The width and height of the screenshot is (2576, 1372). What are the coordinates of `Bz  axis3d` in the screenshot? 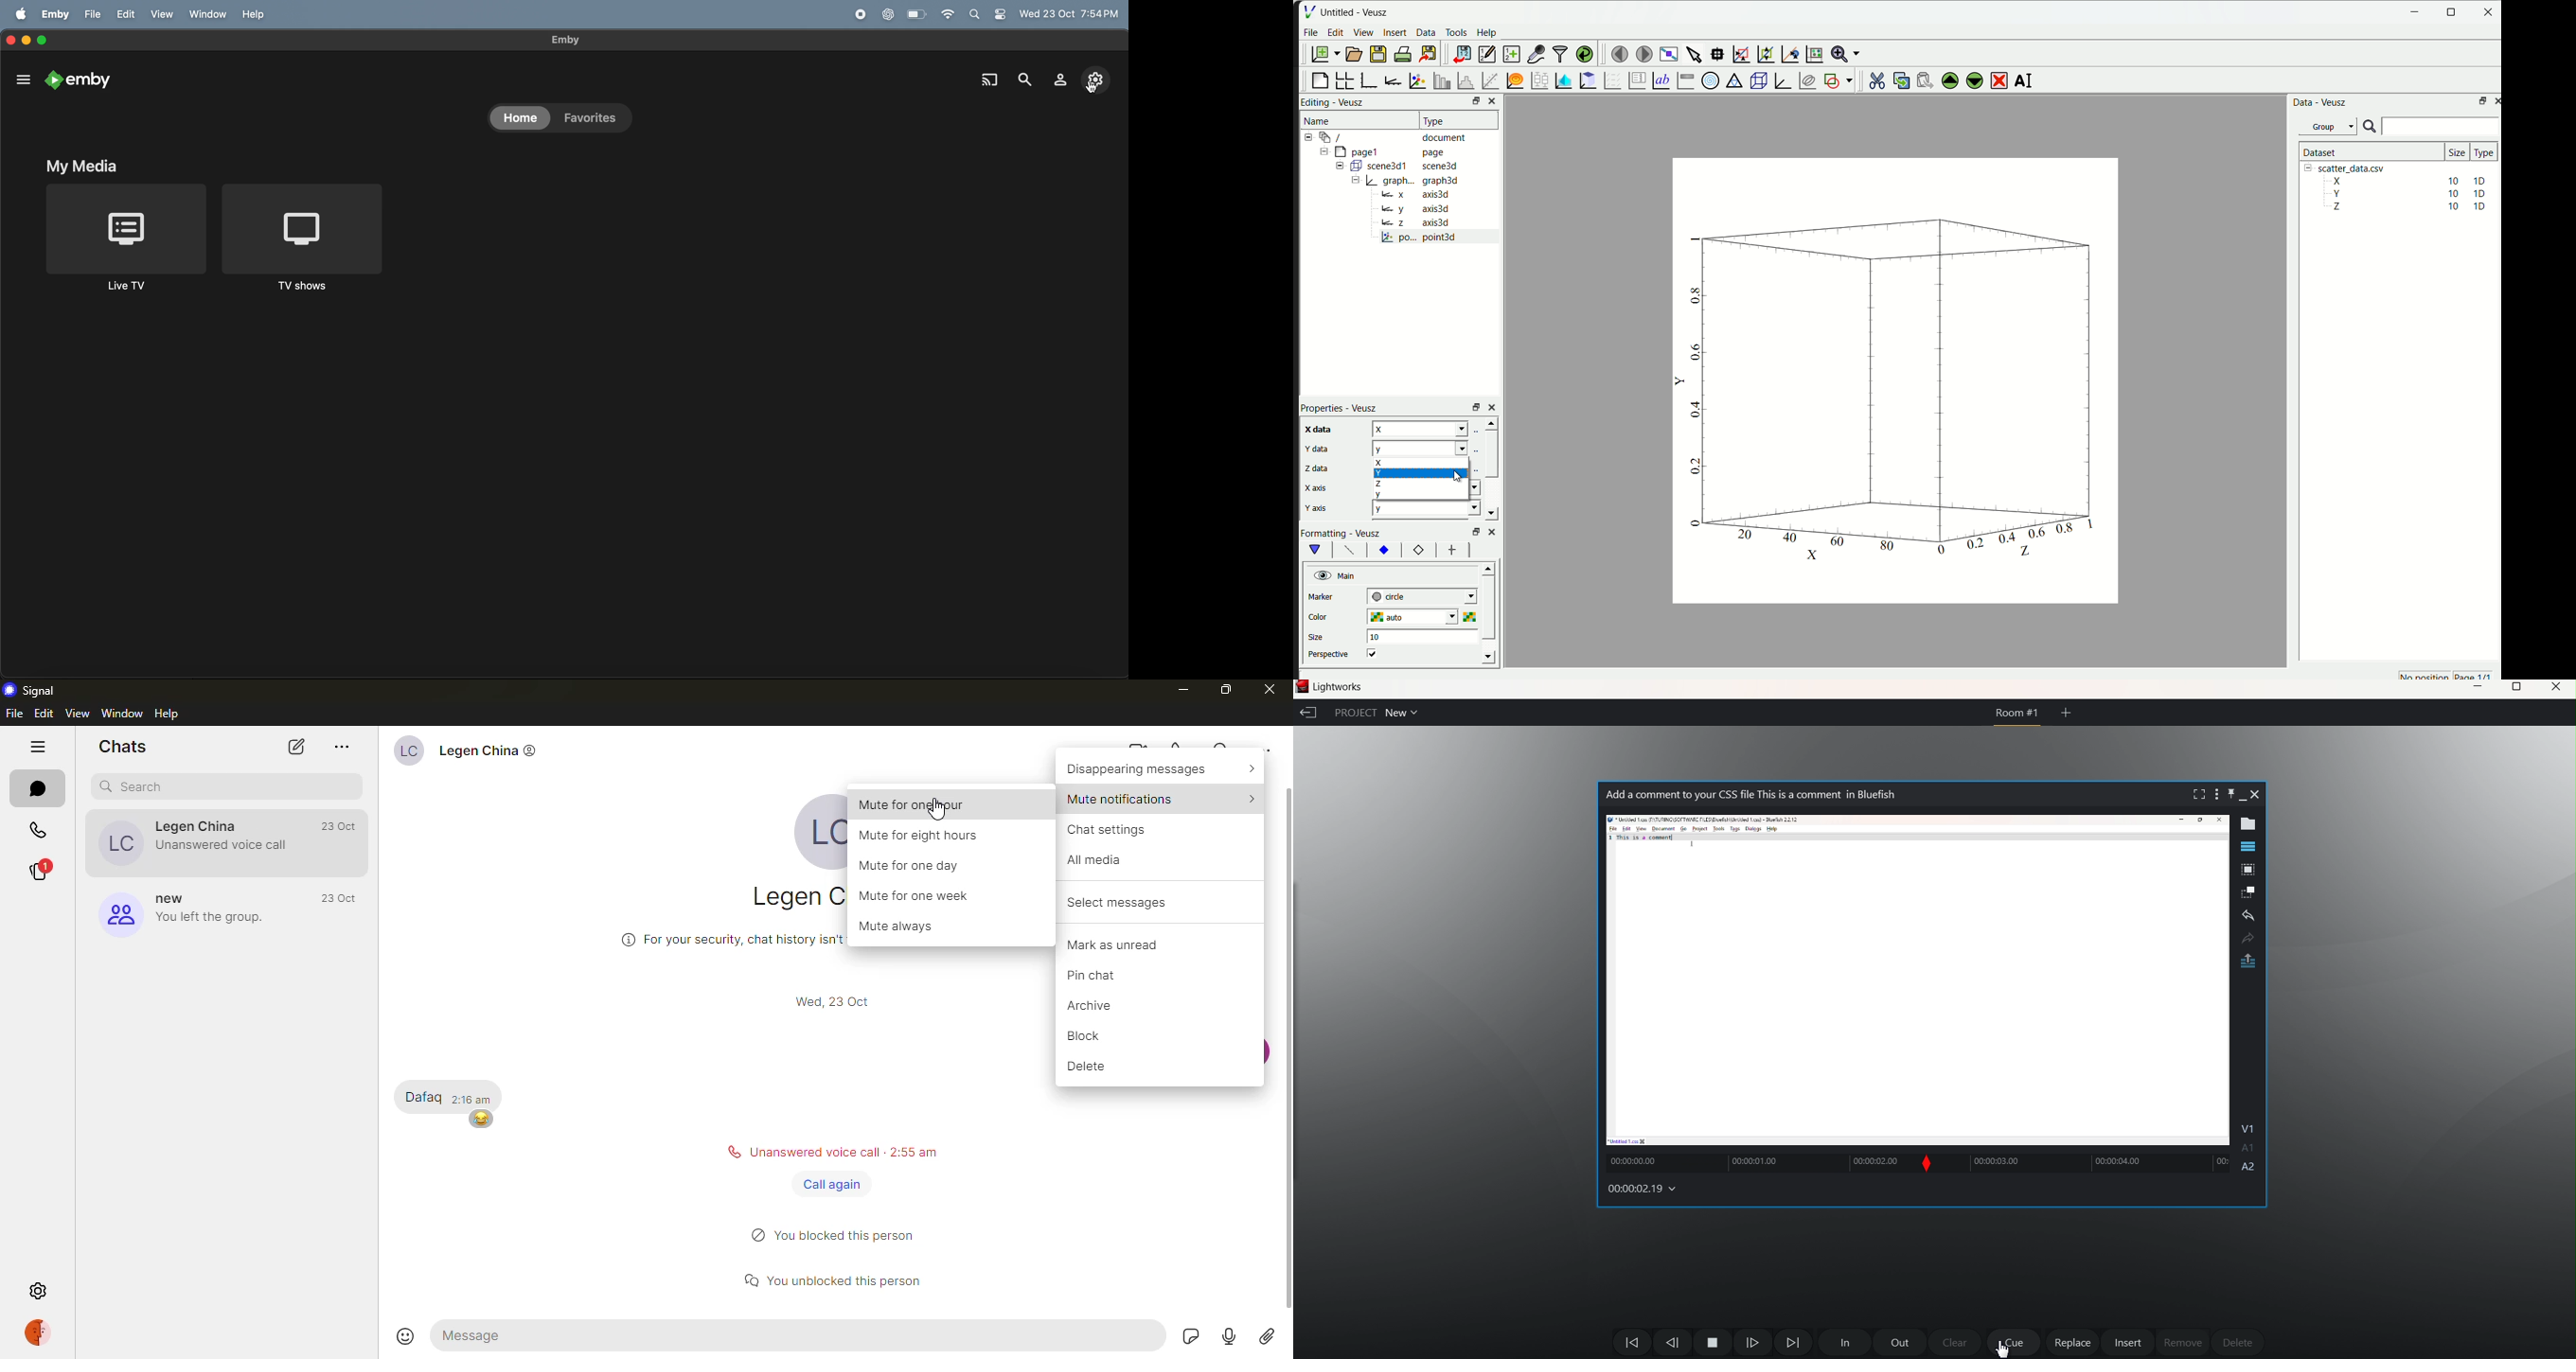 It's located at (1413, 223).